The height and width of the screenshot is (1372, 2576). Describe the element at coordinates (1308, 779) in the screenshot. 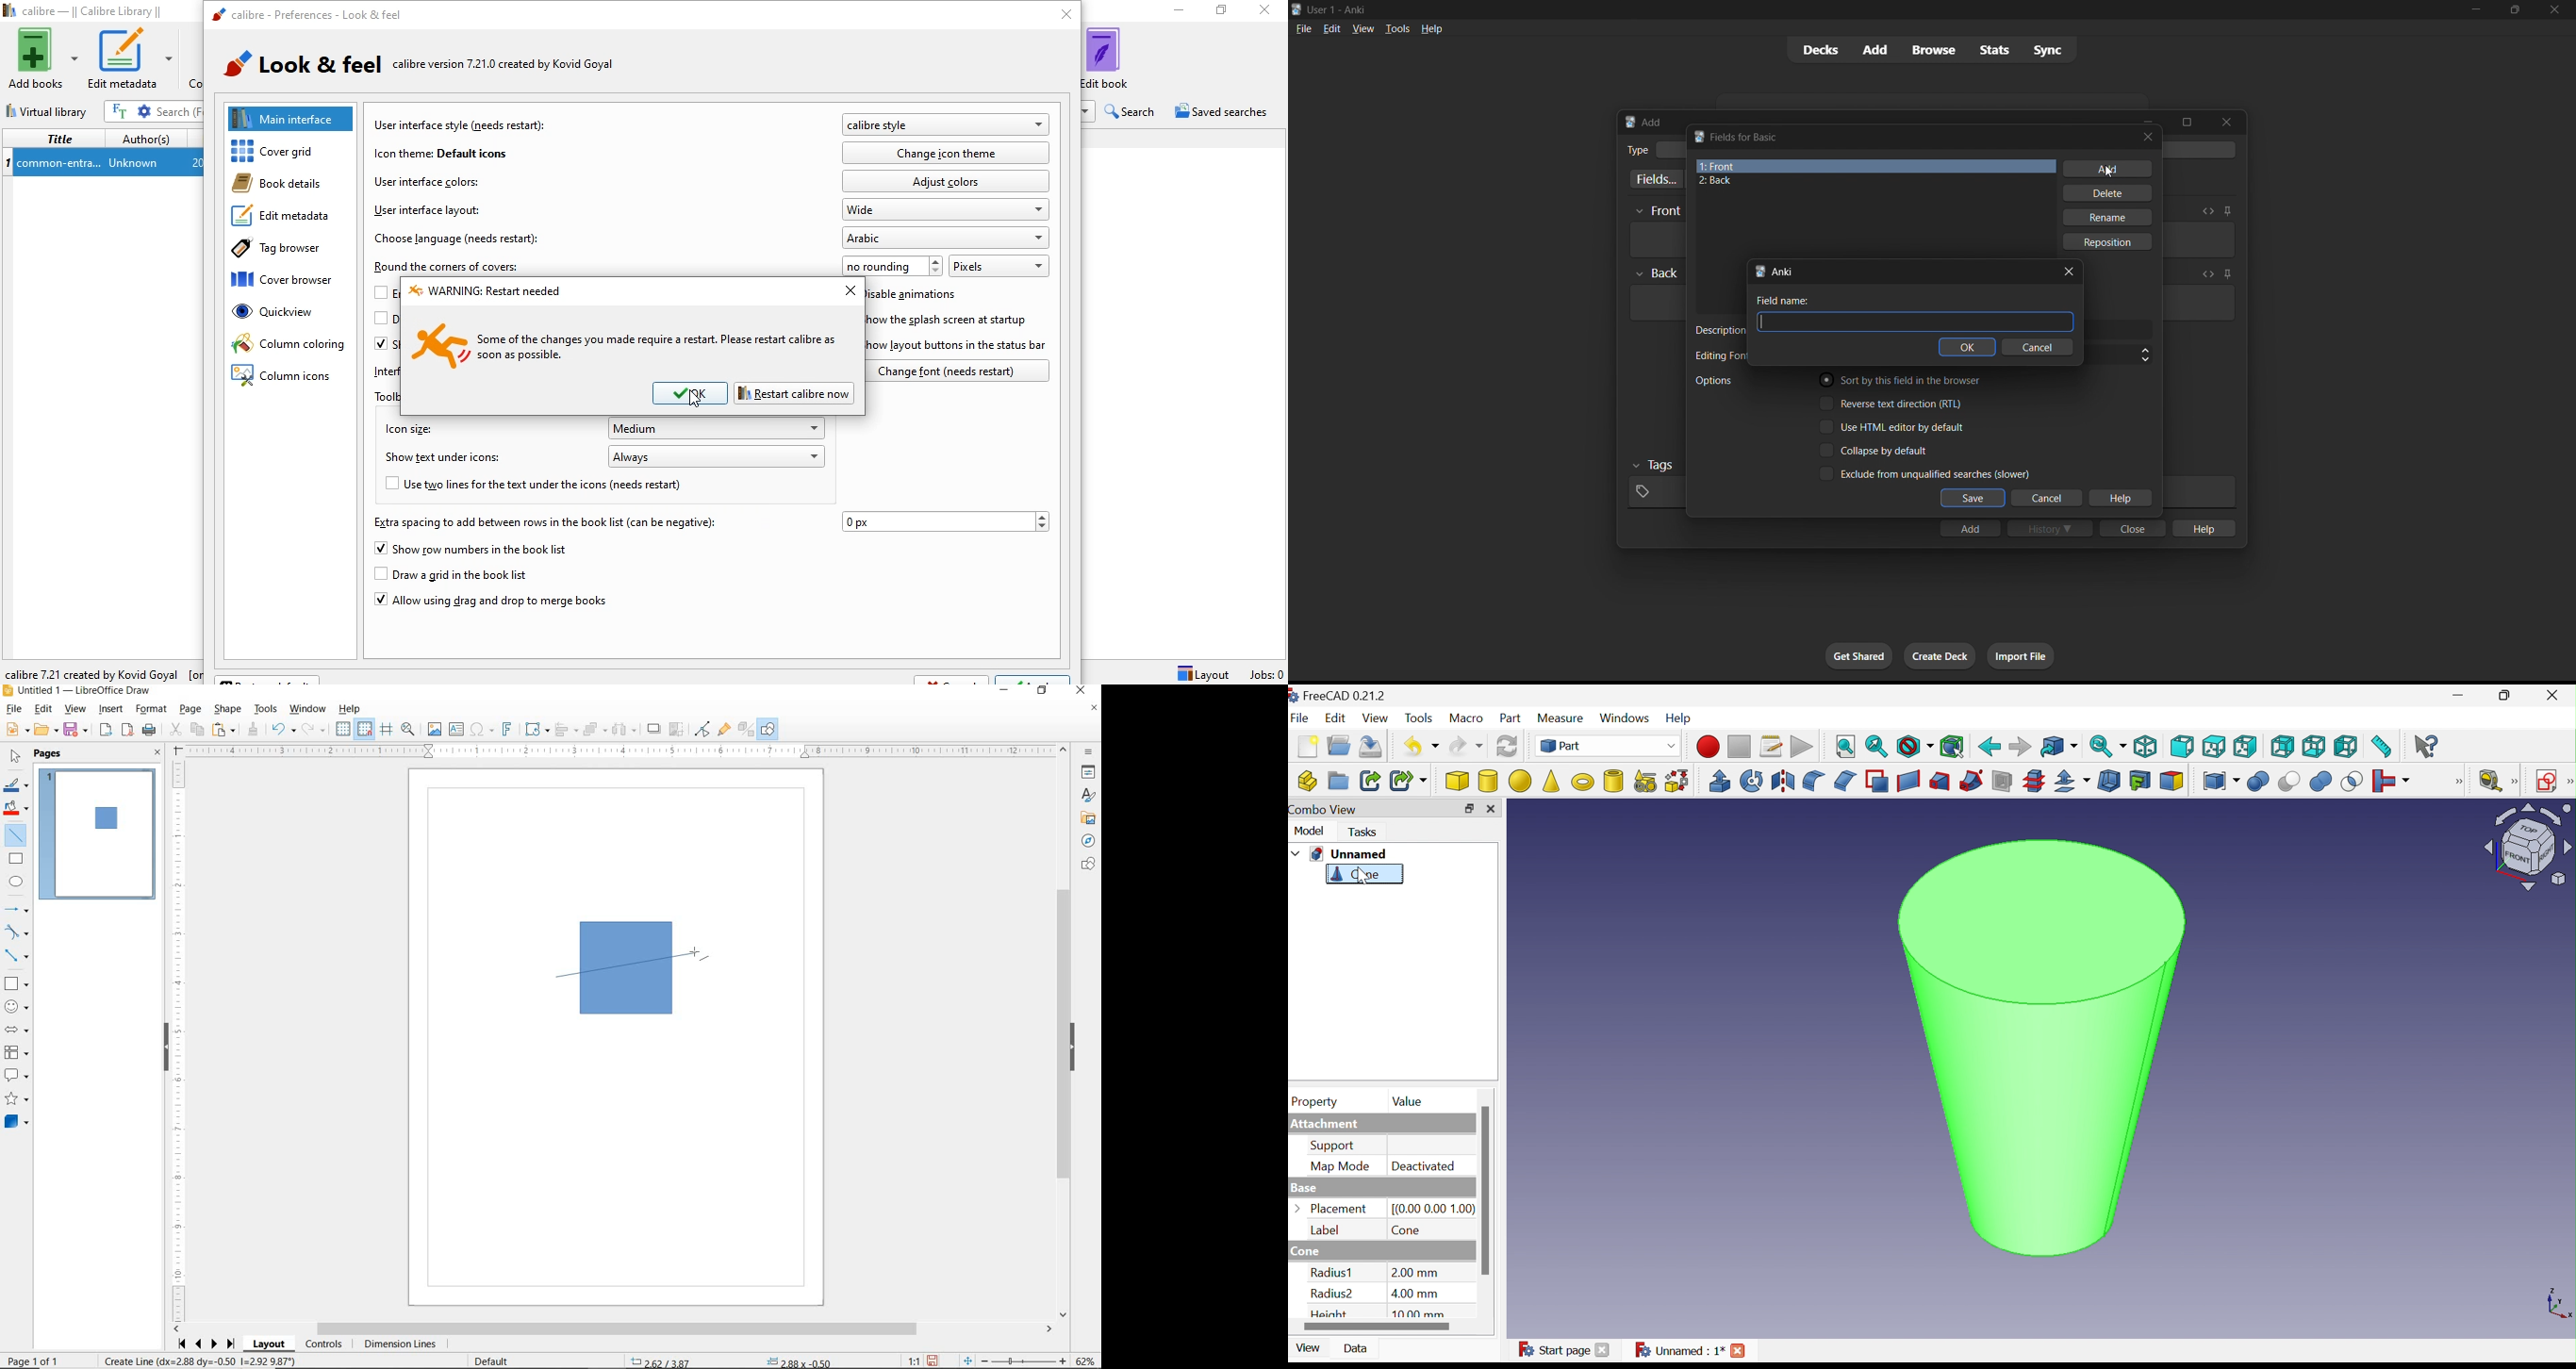

I see `Create part` at that location.